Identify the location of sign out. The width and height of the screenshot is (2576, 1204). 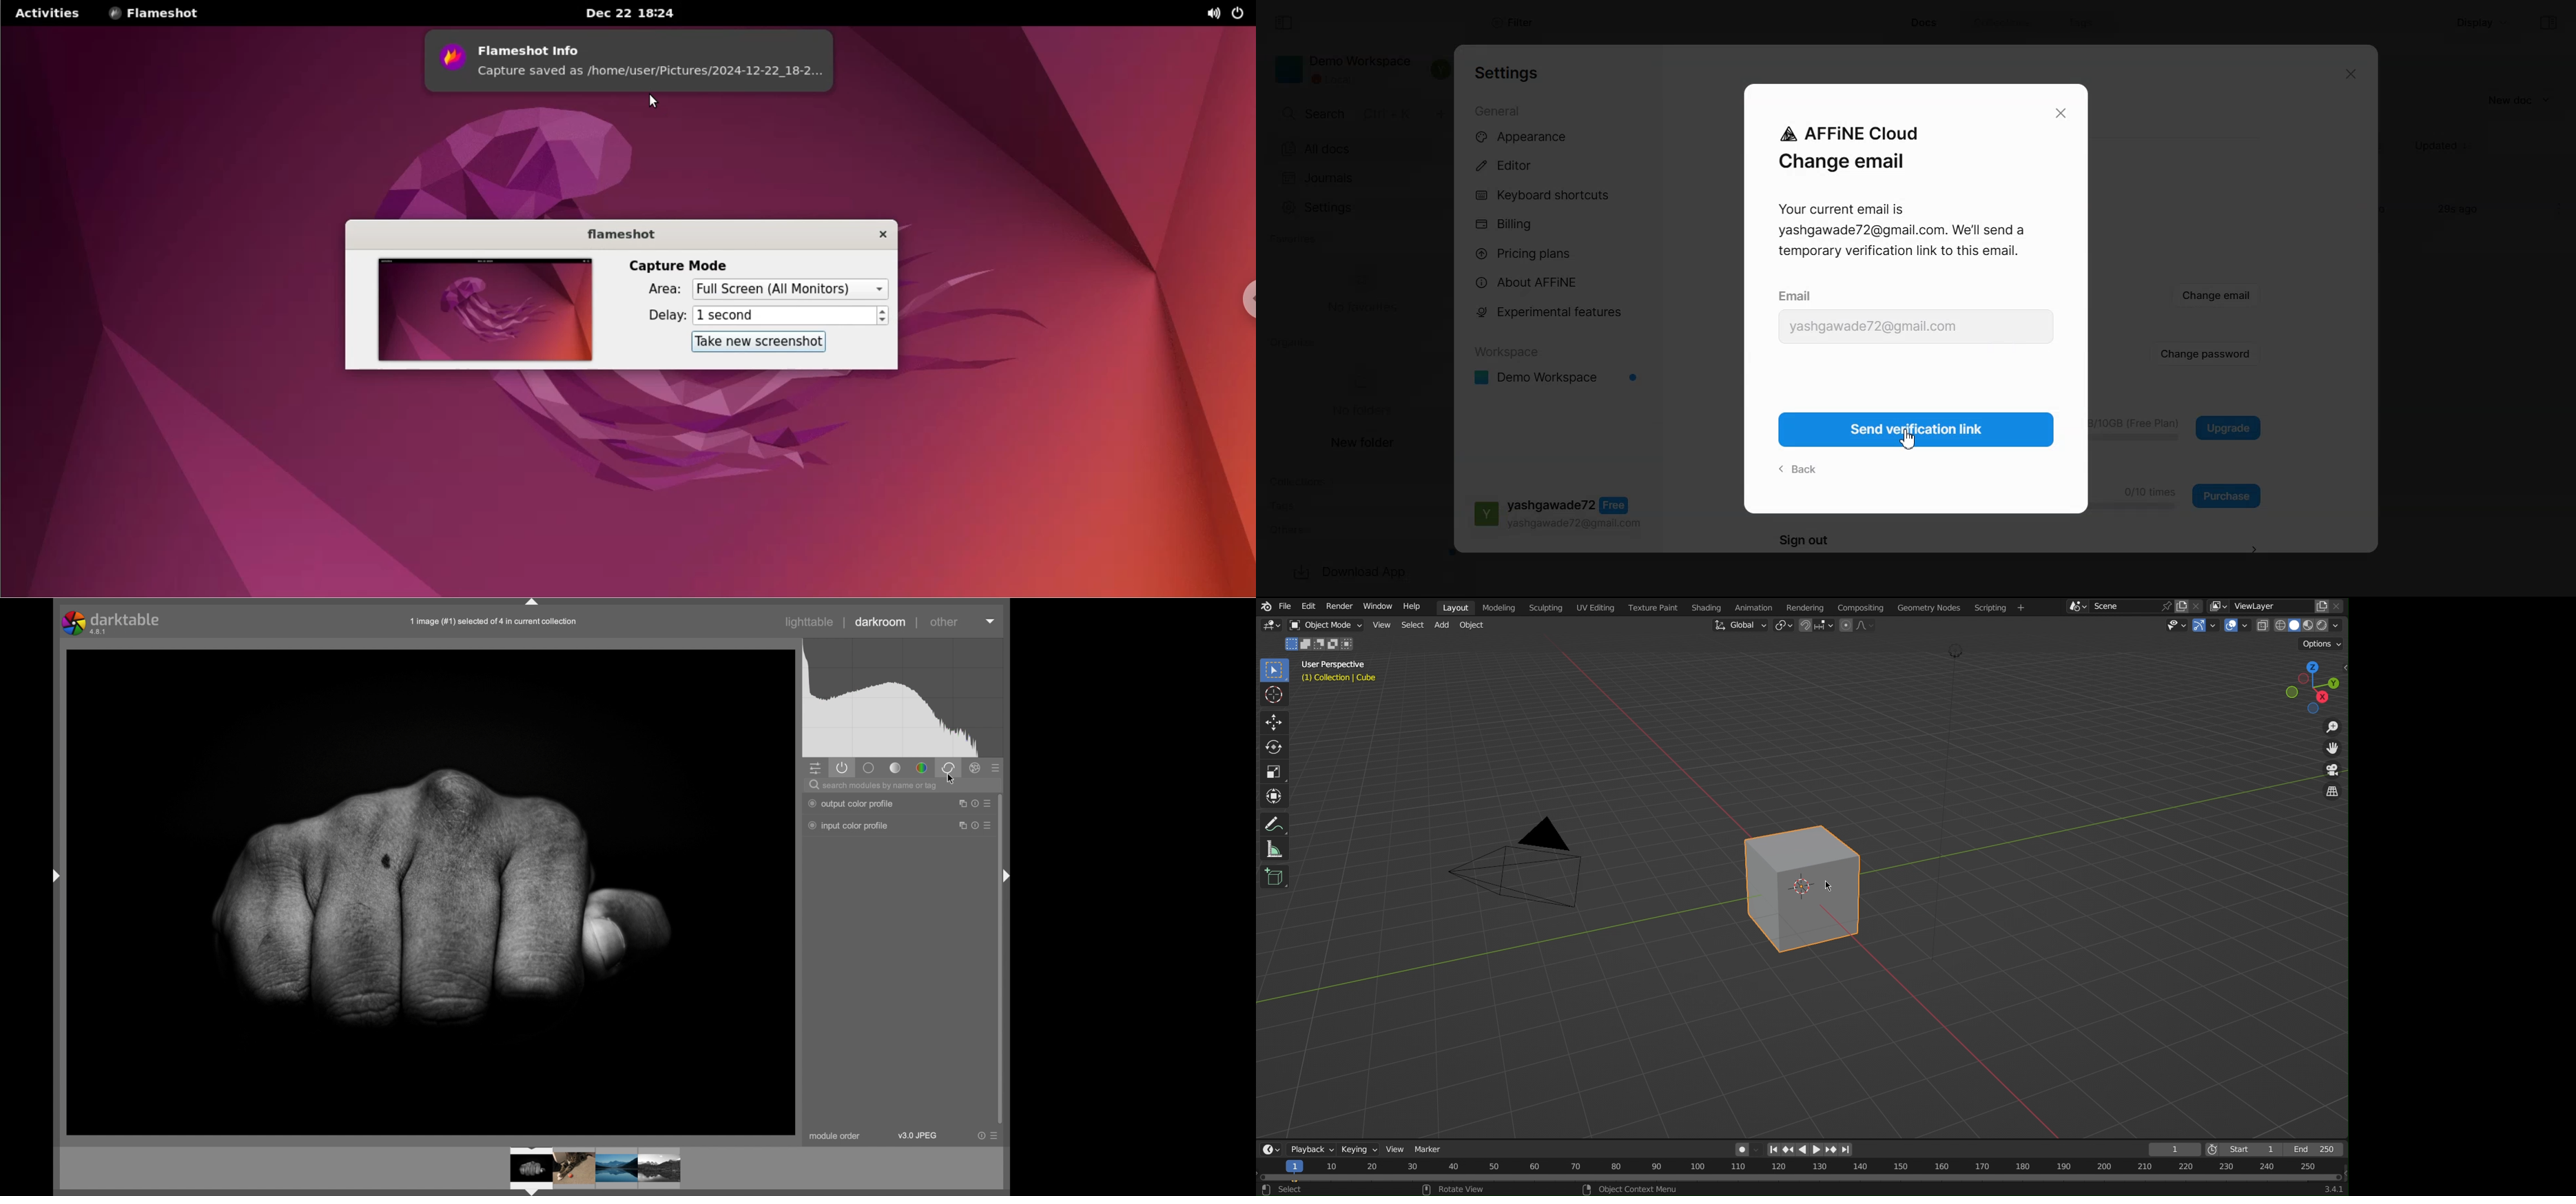
(1804, 542).